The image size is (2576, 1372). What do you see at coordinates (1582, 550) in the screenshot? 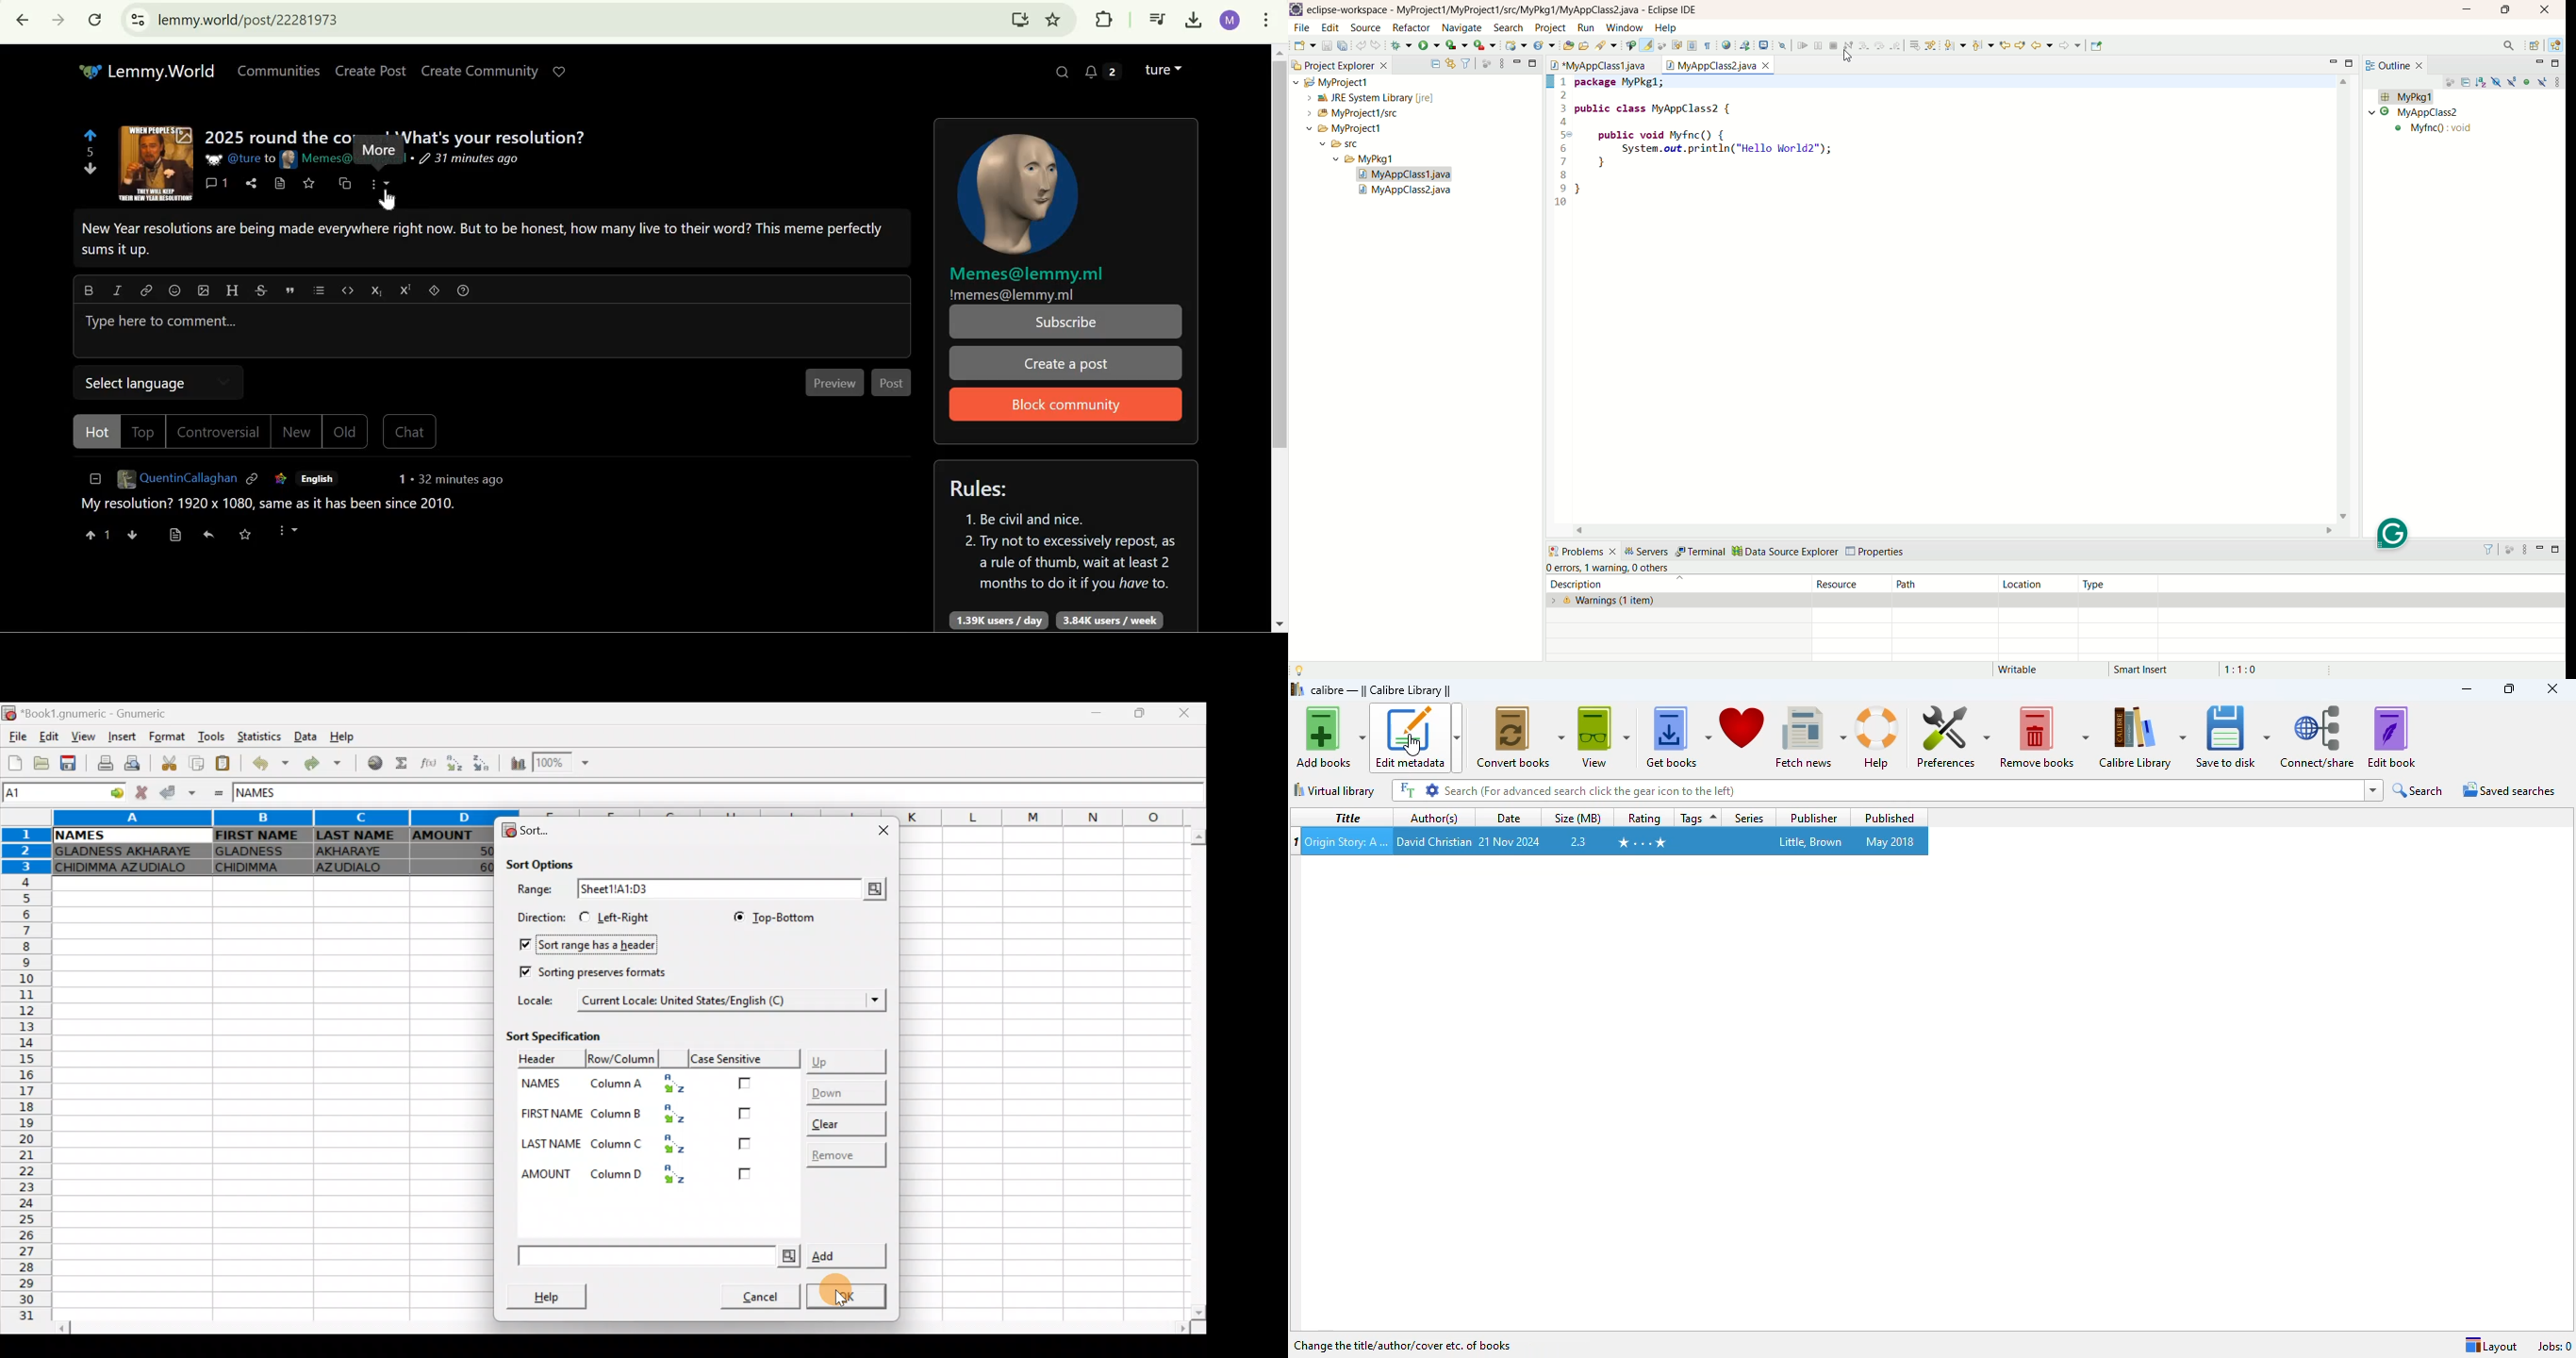
I see `problems` at bounding box center [1582, 550].